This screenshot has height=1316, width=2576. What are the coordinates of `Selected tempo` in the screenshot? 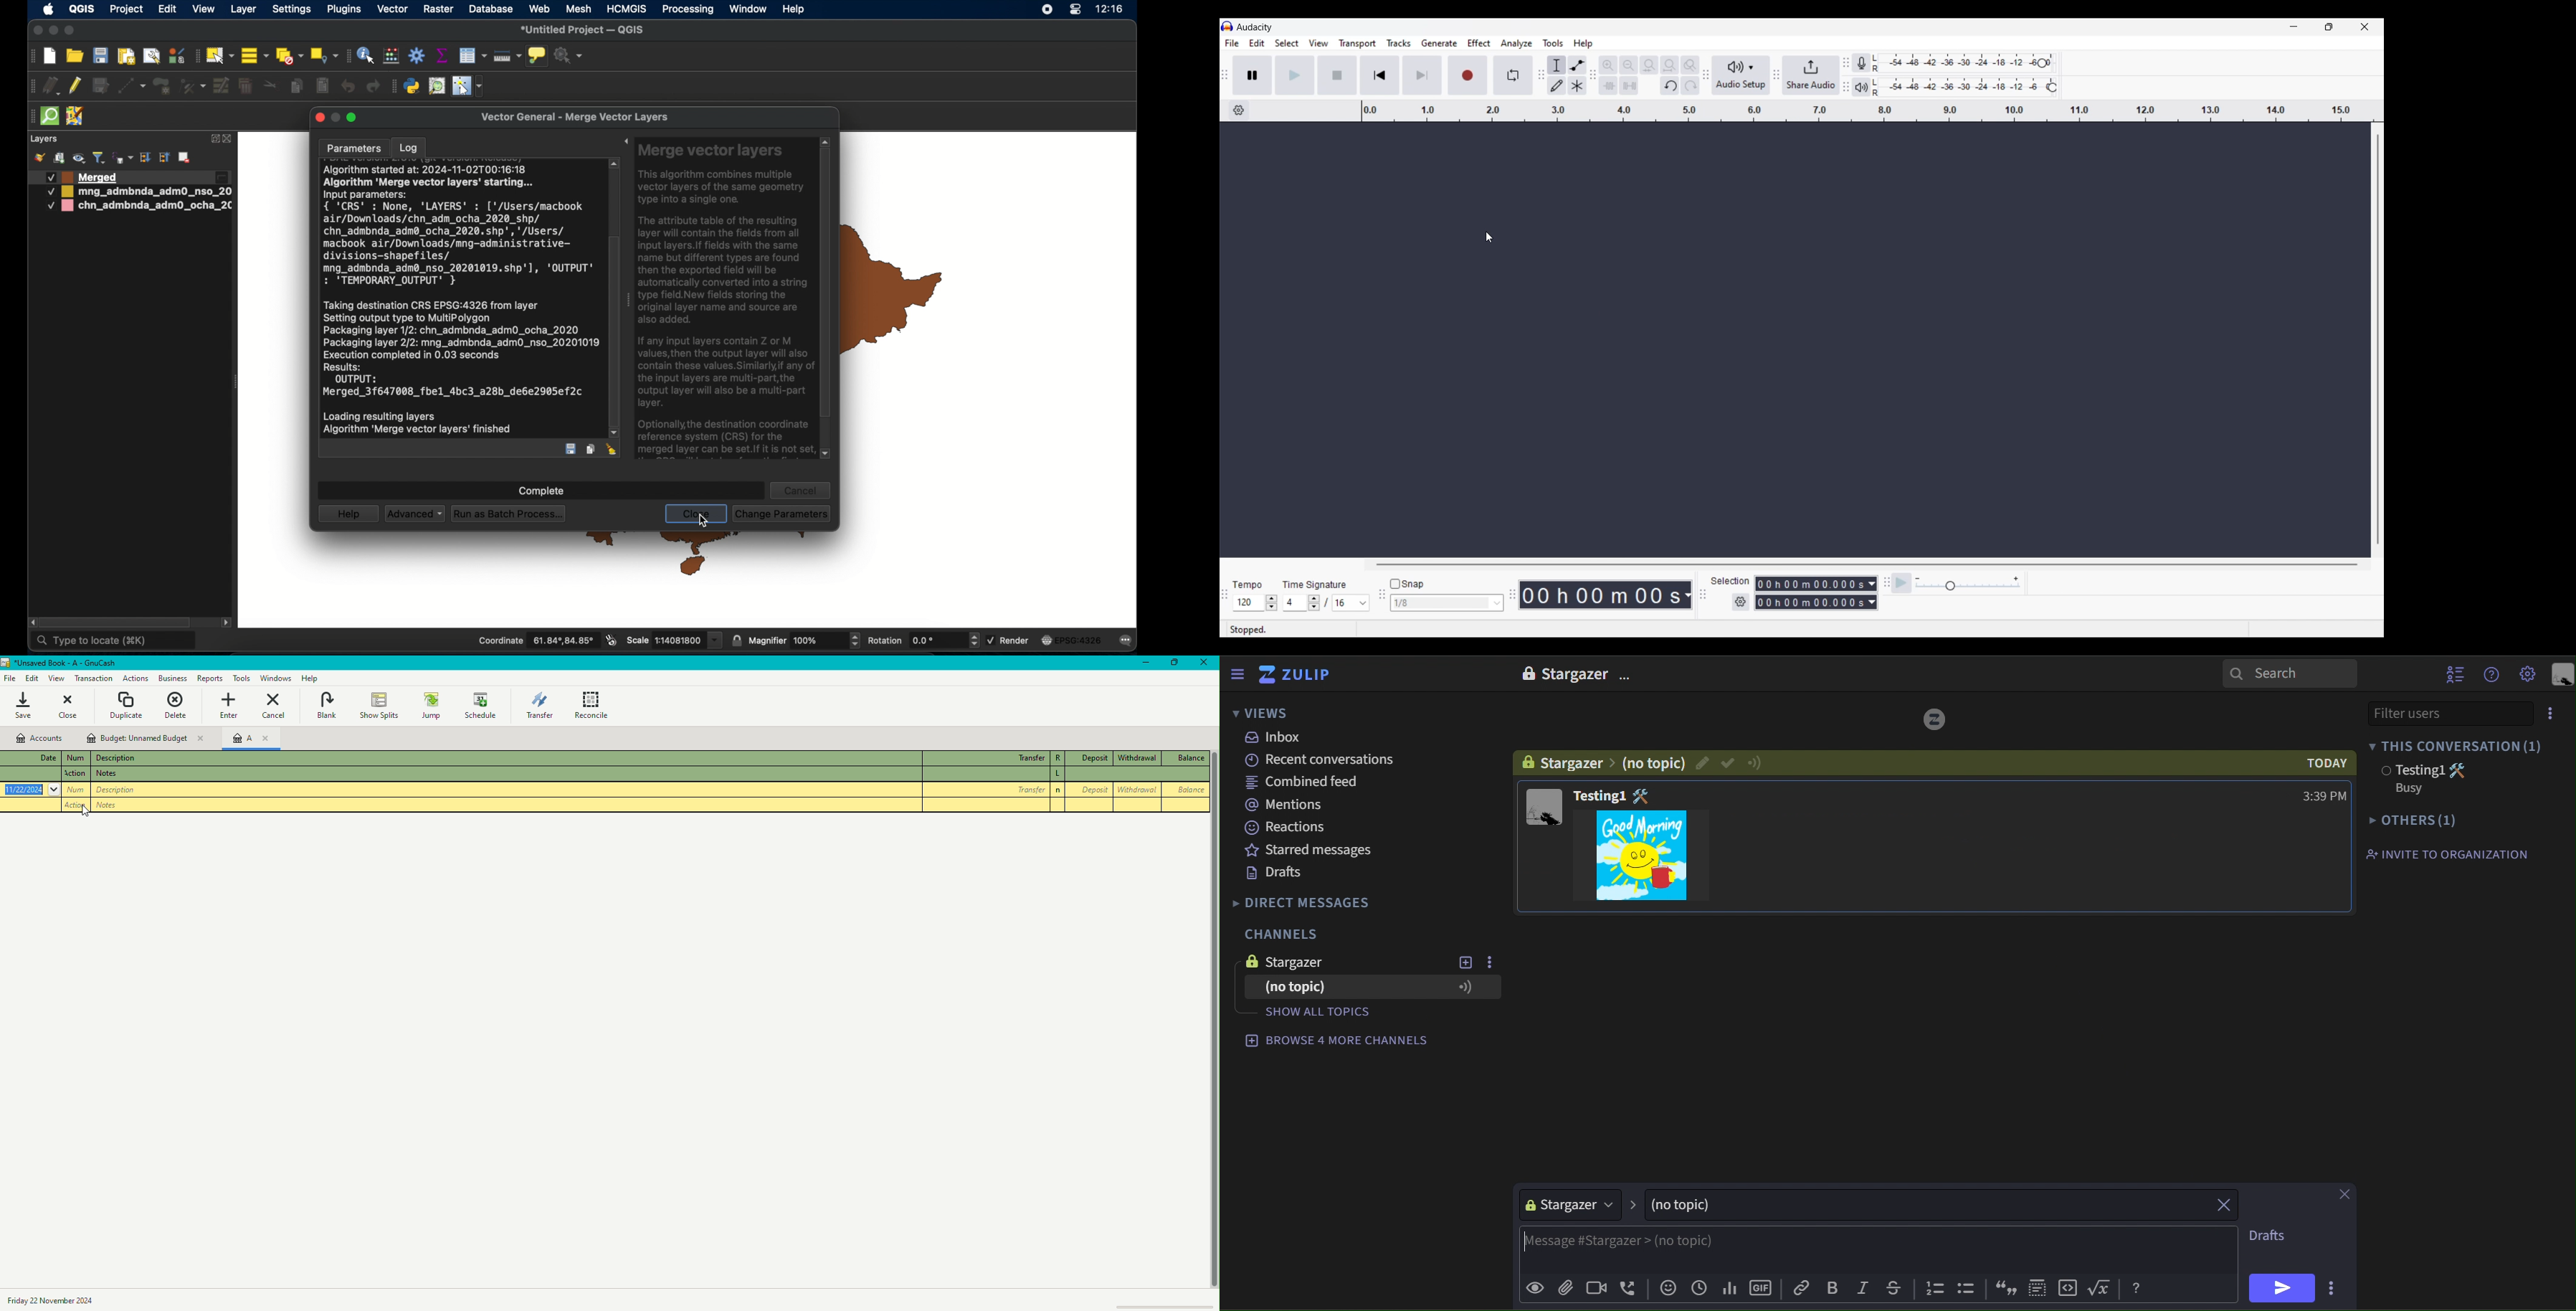 It's located at (1248, 603).